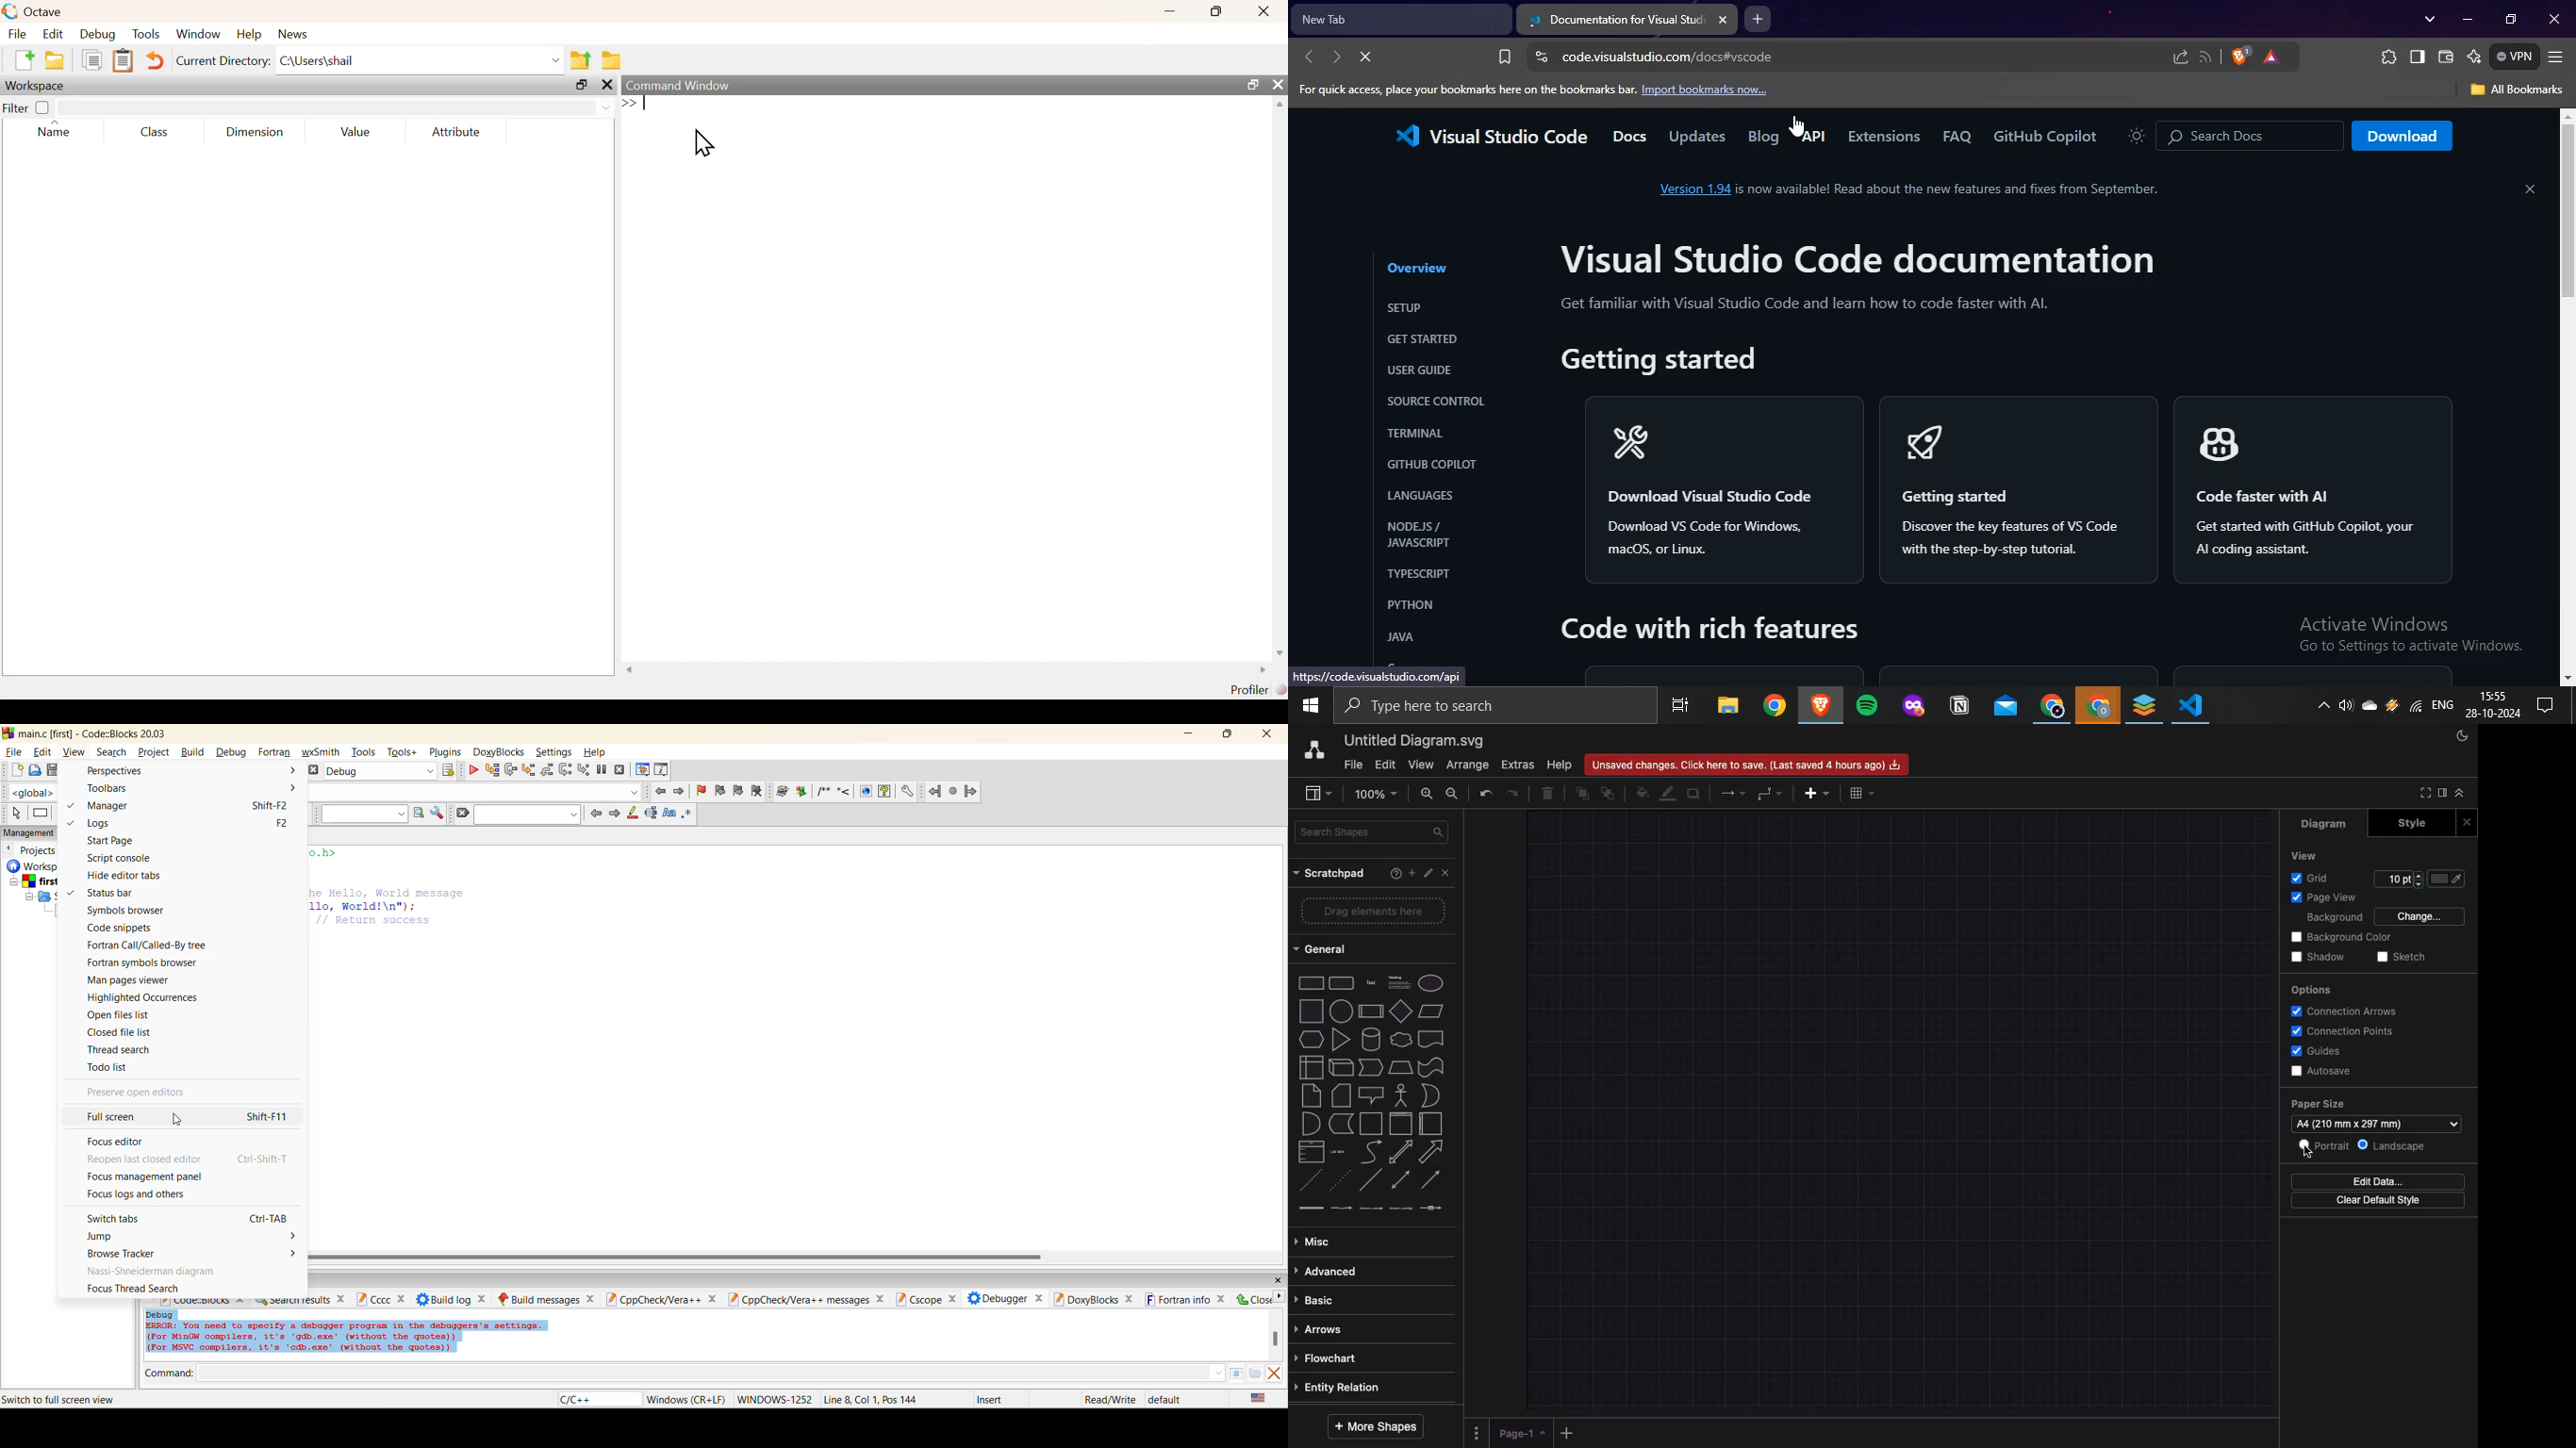 This screenshot has width=2576, height=1456. What do you see at coordinates (2407, 960) in the screenshot?
I see `Sketch` at bounding box center [2407, 960].